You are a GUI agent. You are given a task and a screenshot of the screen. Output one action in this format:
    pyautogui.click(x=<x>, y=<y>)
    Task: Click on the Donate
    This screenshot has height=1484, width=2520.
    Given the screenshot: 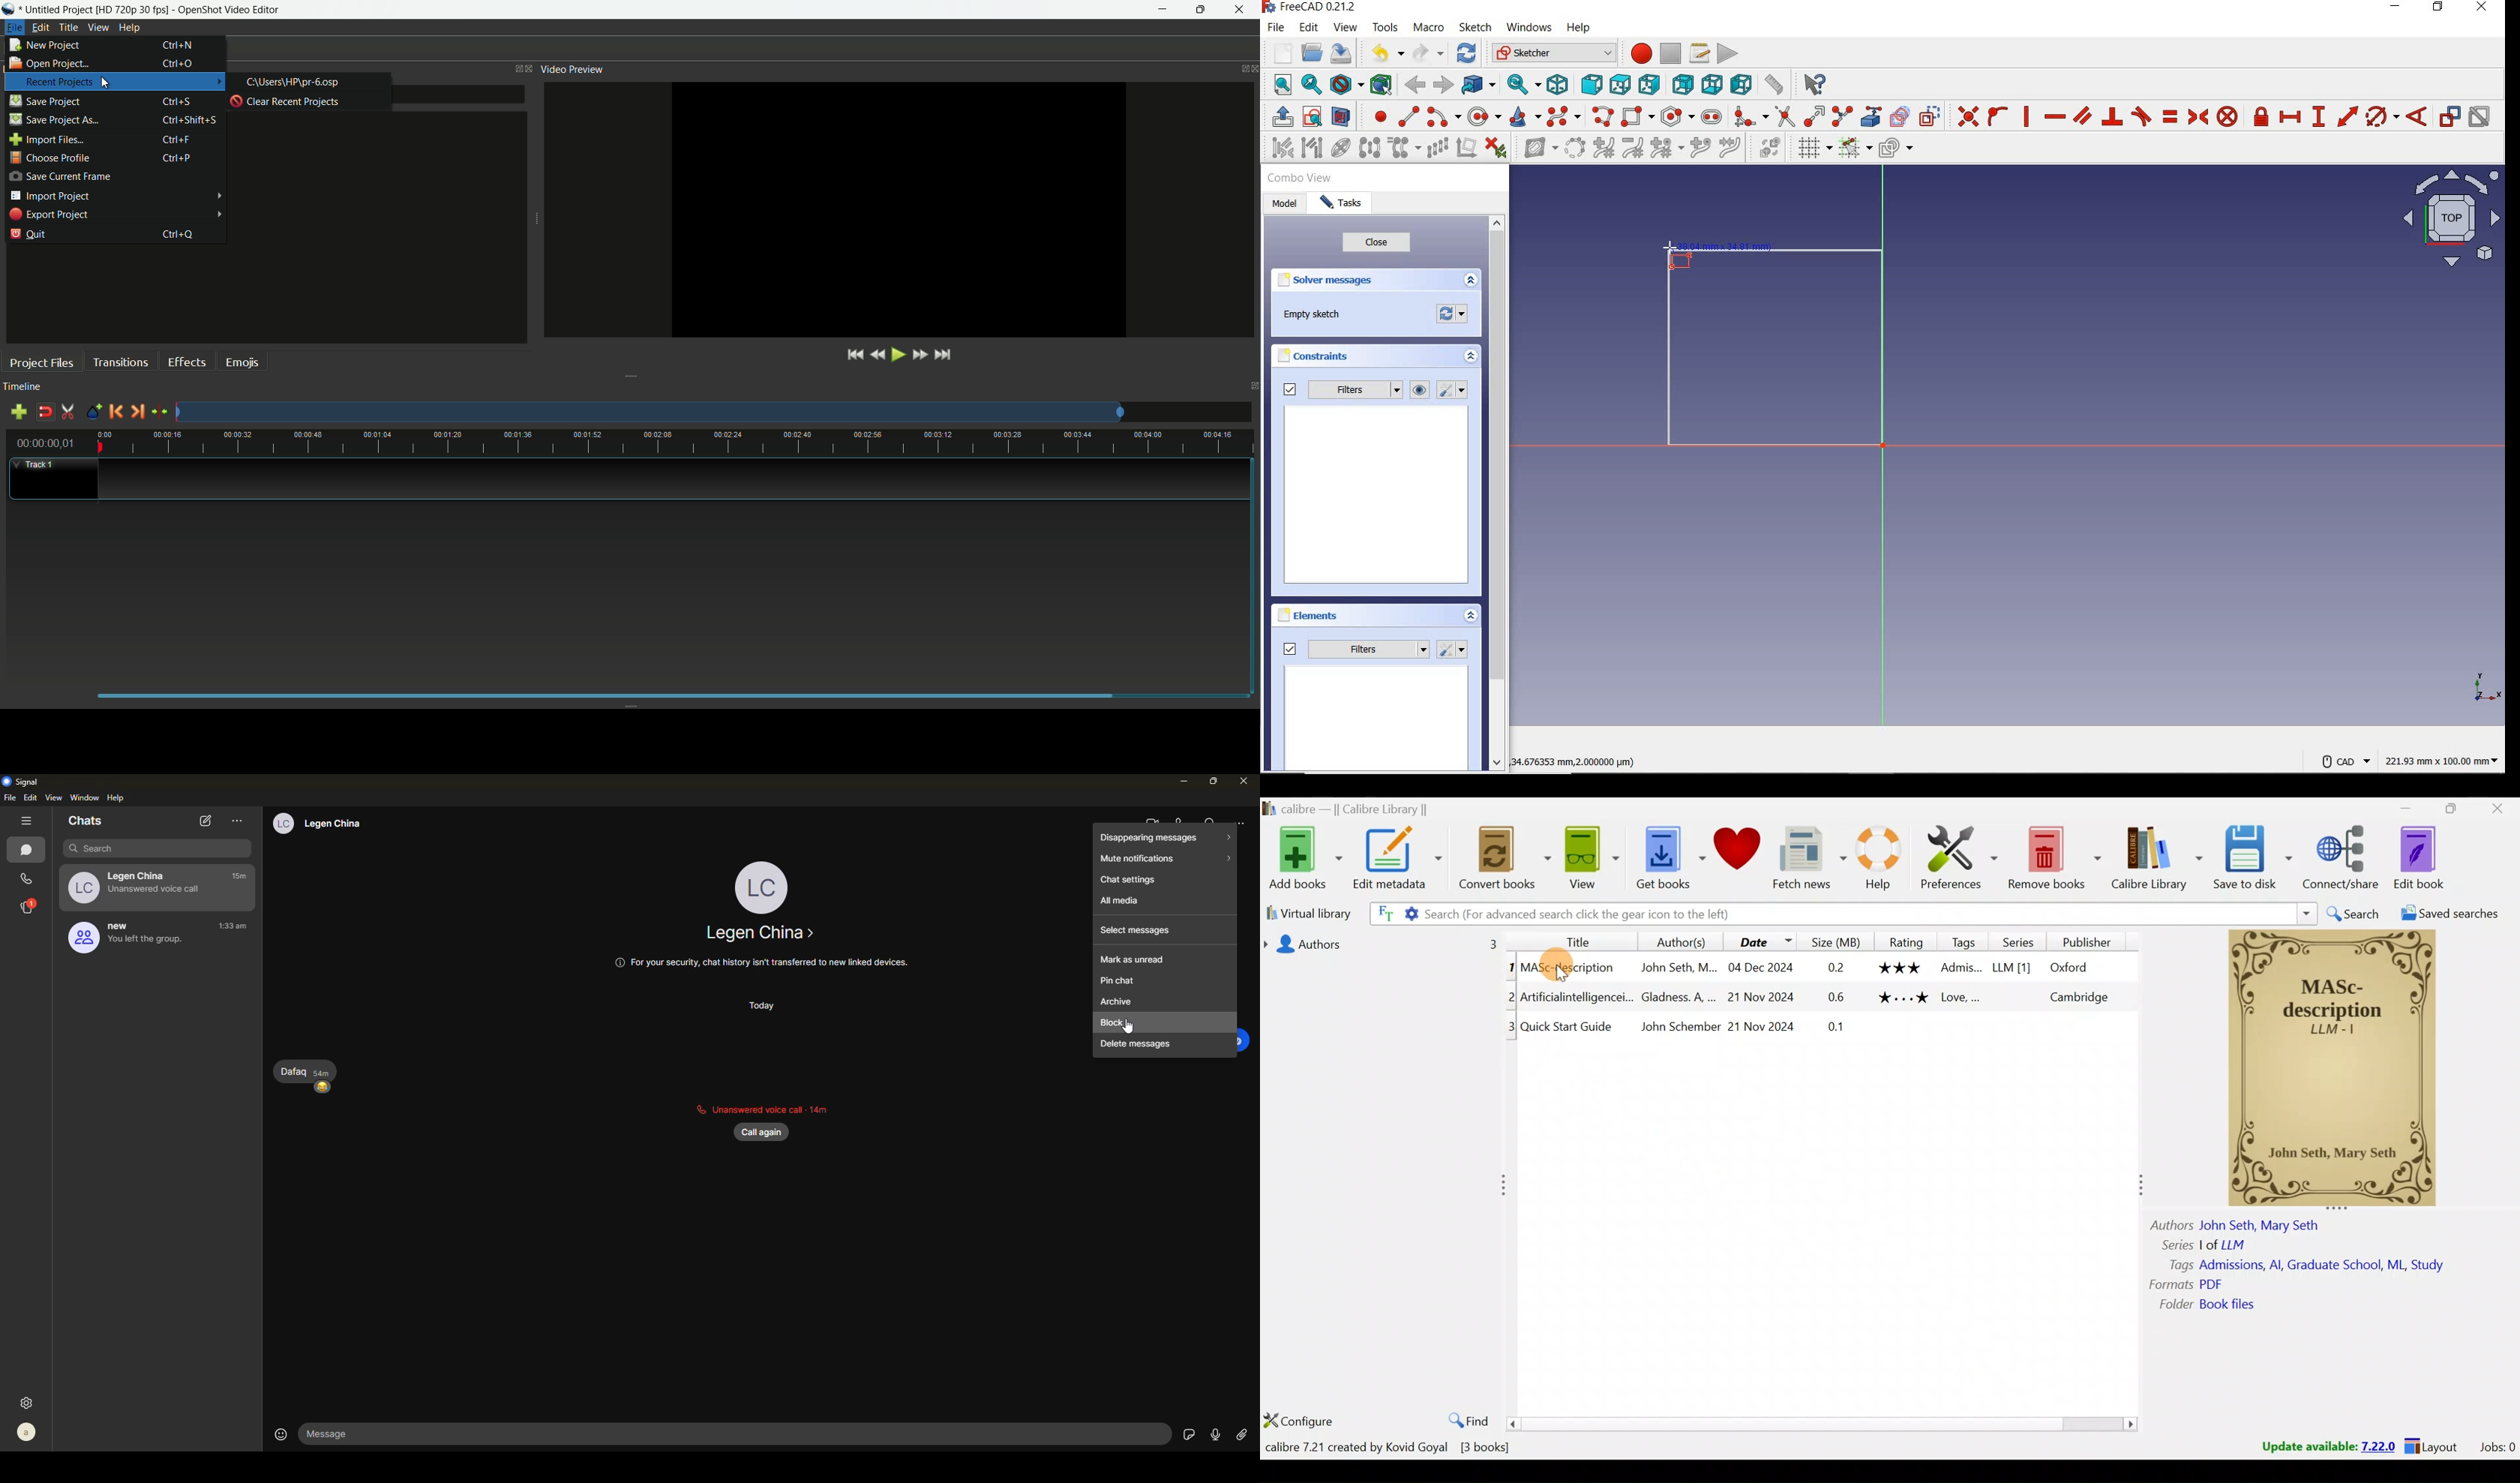 What is the action you would take?
    pyautogui.click(x=1737, y=861)
    